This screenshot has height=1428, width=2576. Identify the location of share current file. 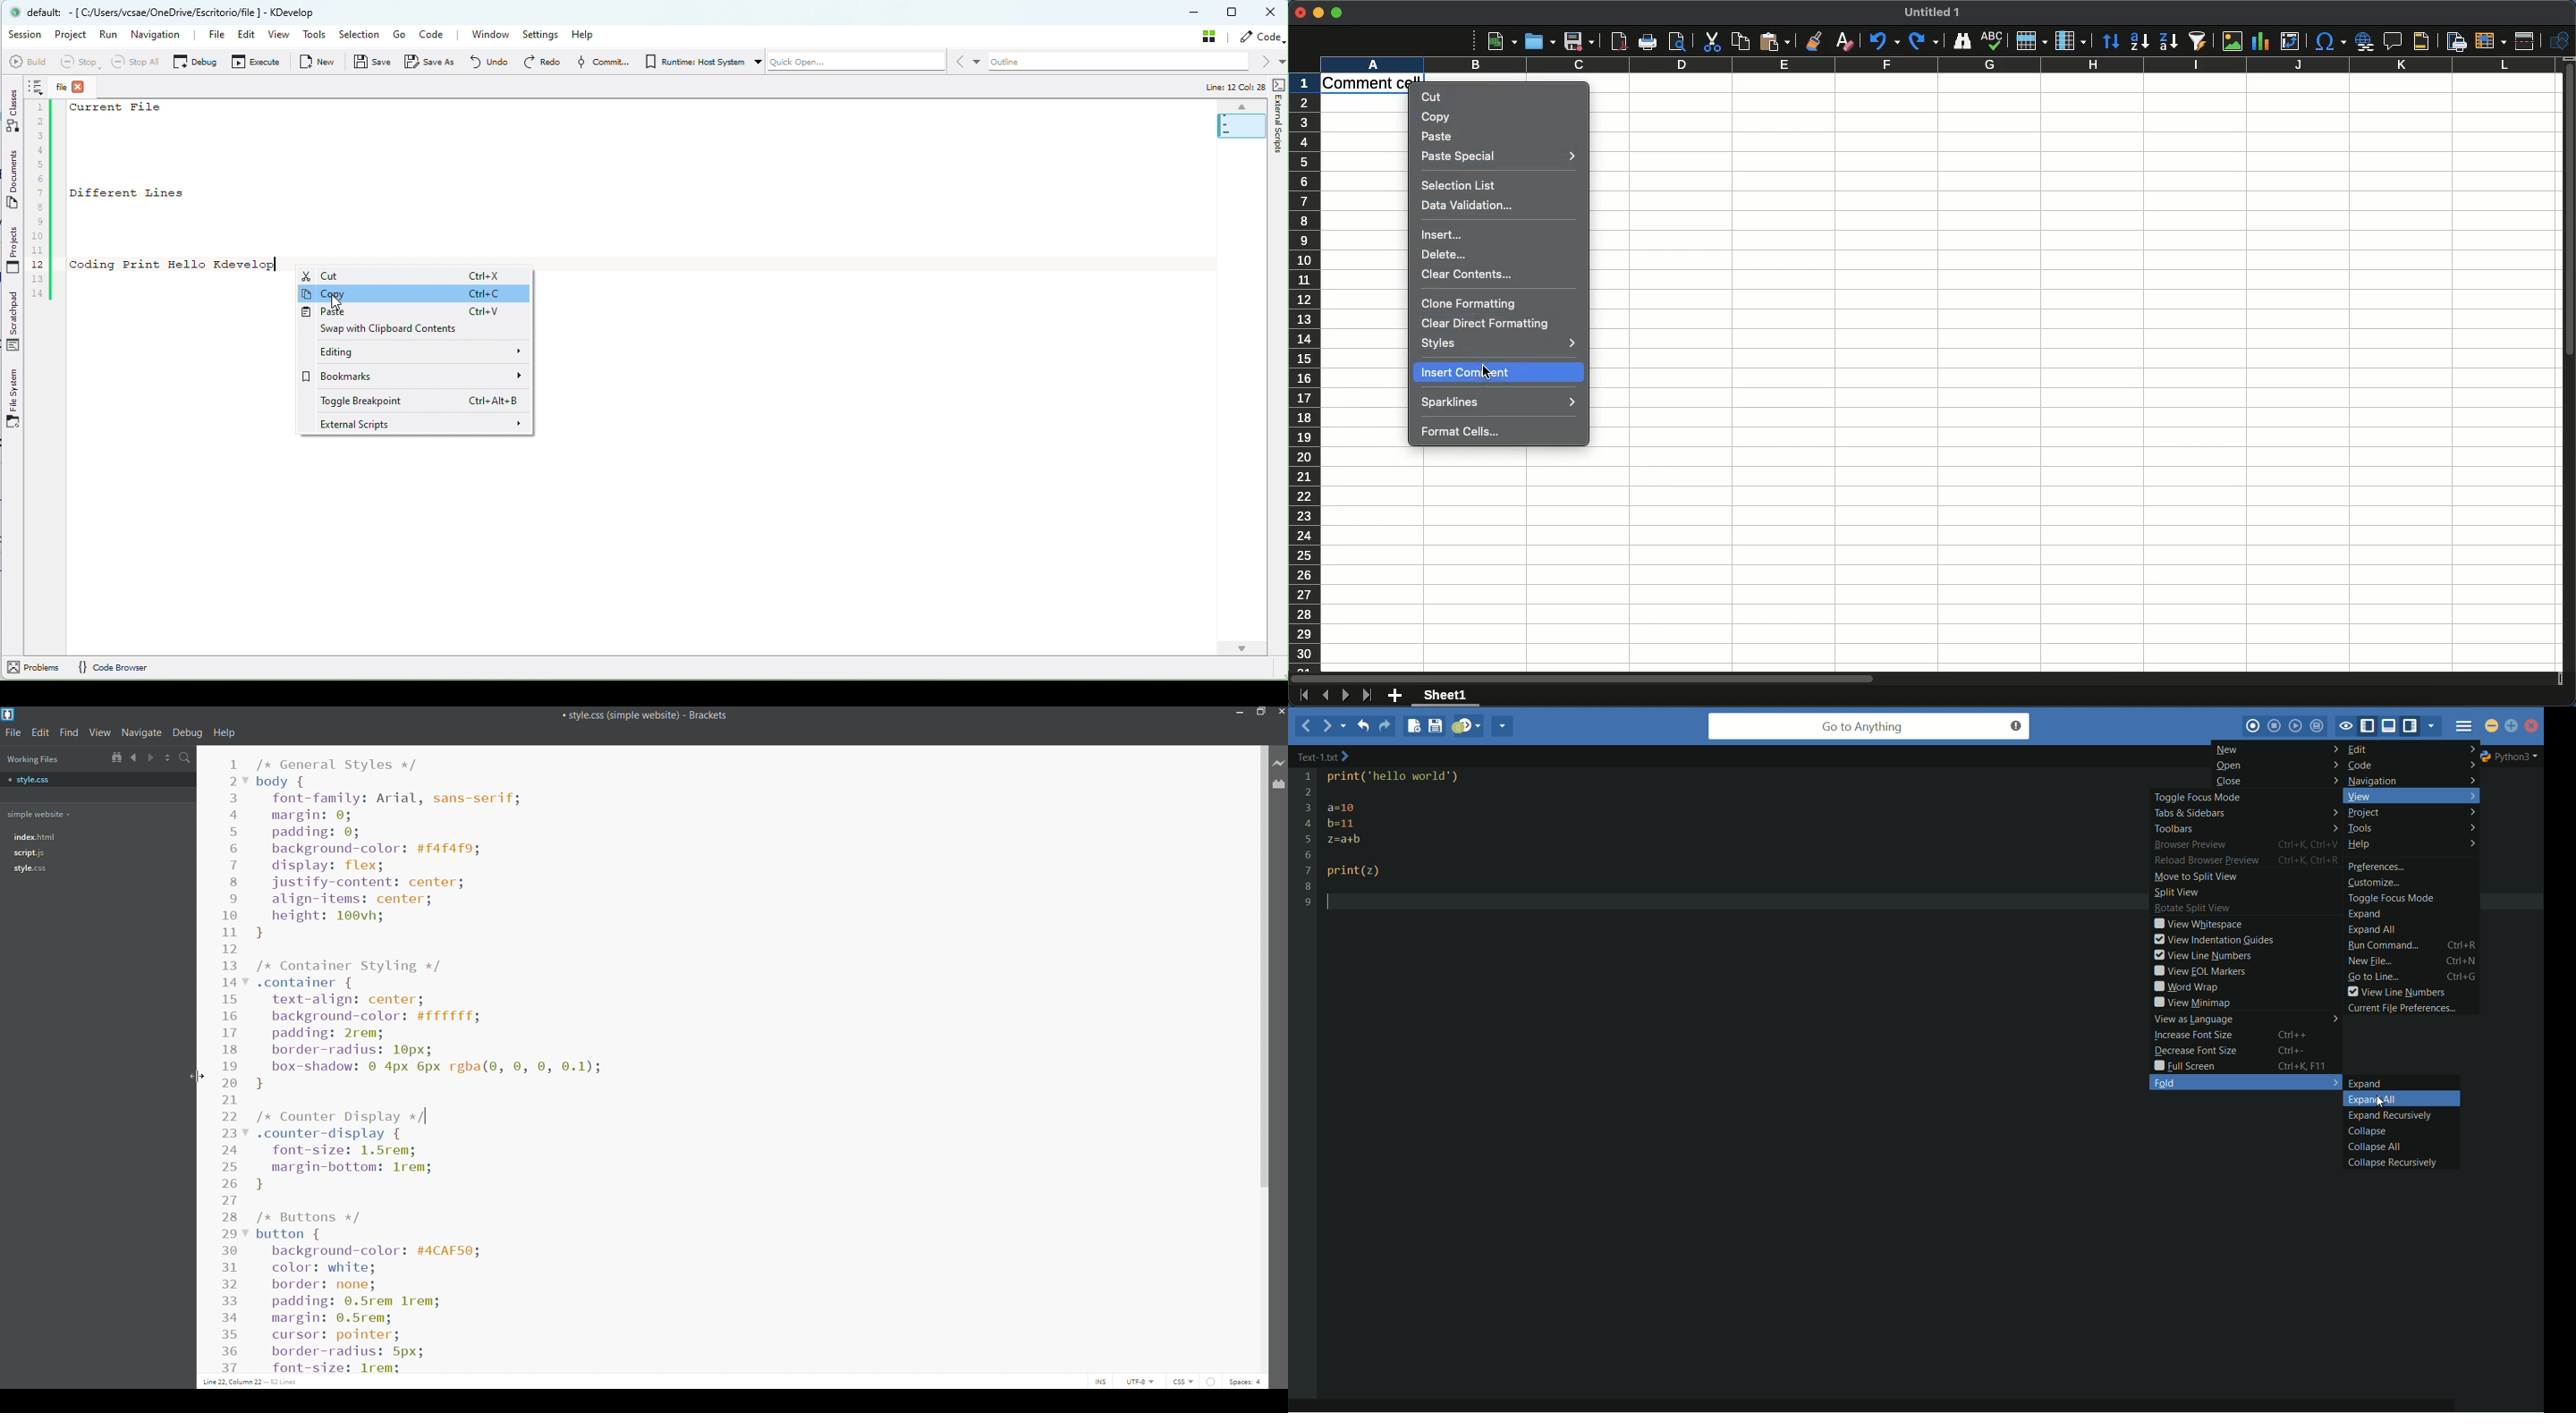
(1505, 727).